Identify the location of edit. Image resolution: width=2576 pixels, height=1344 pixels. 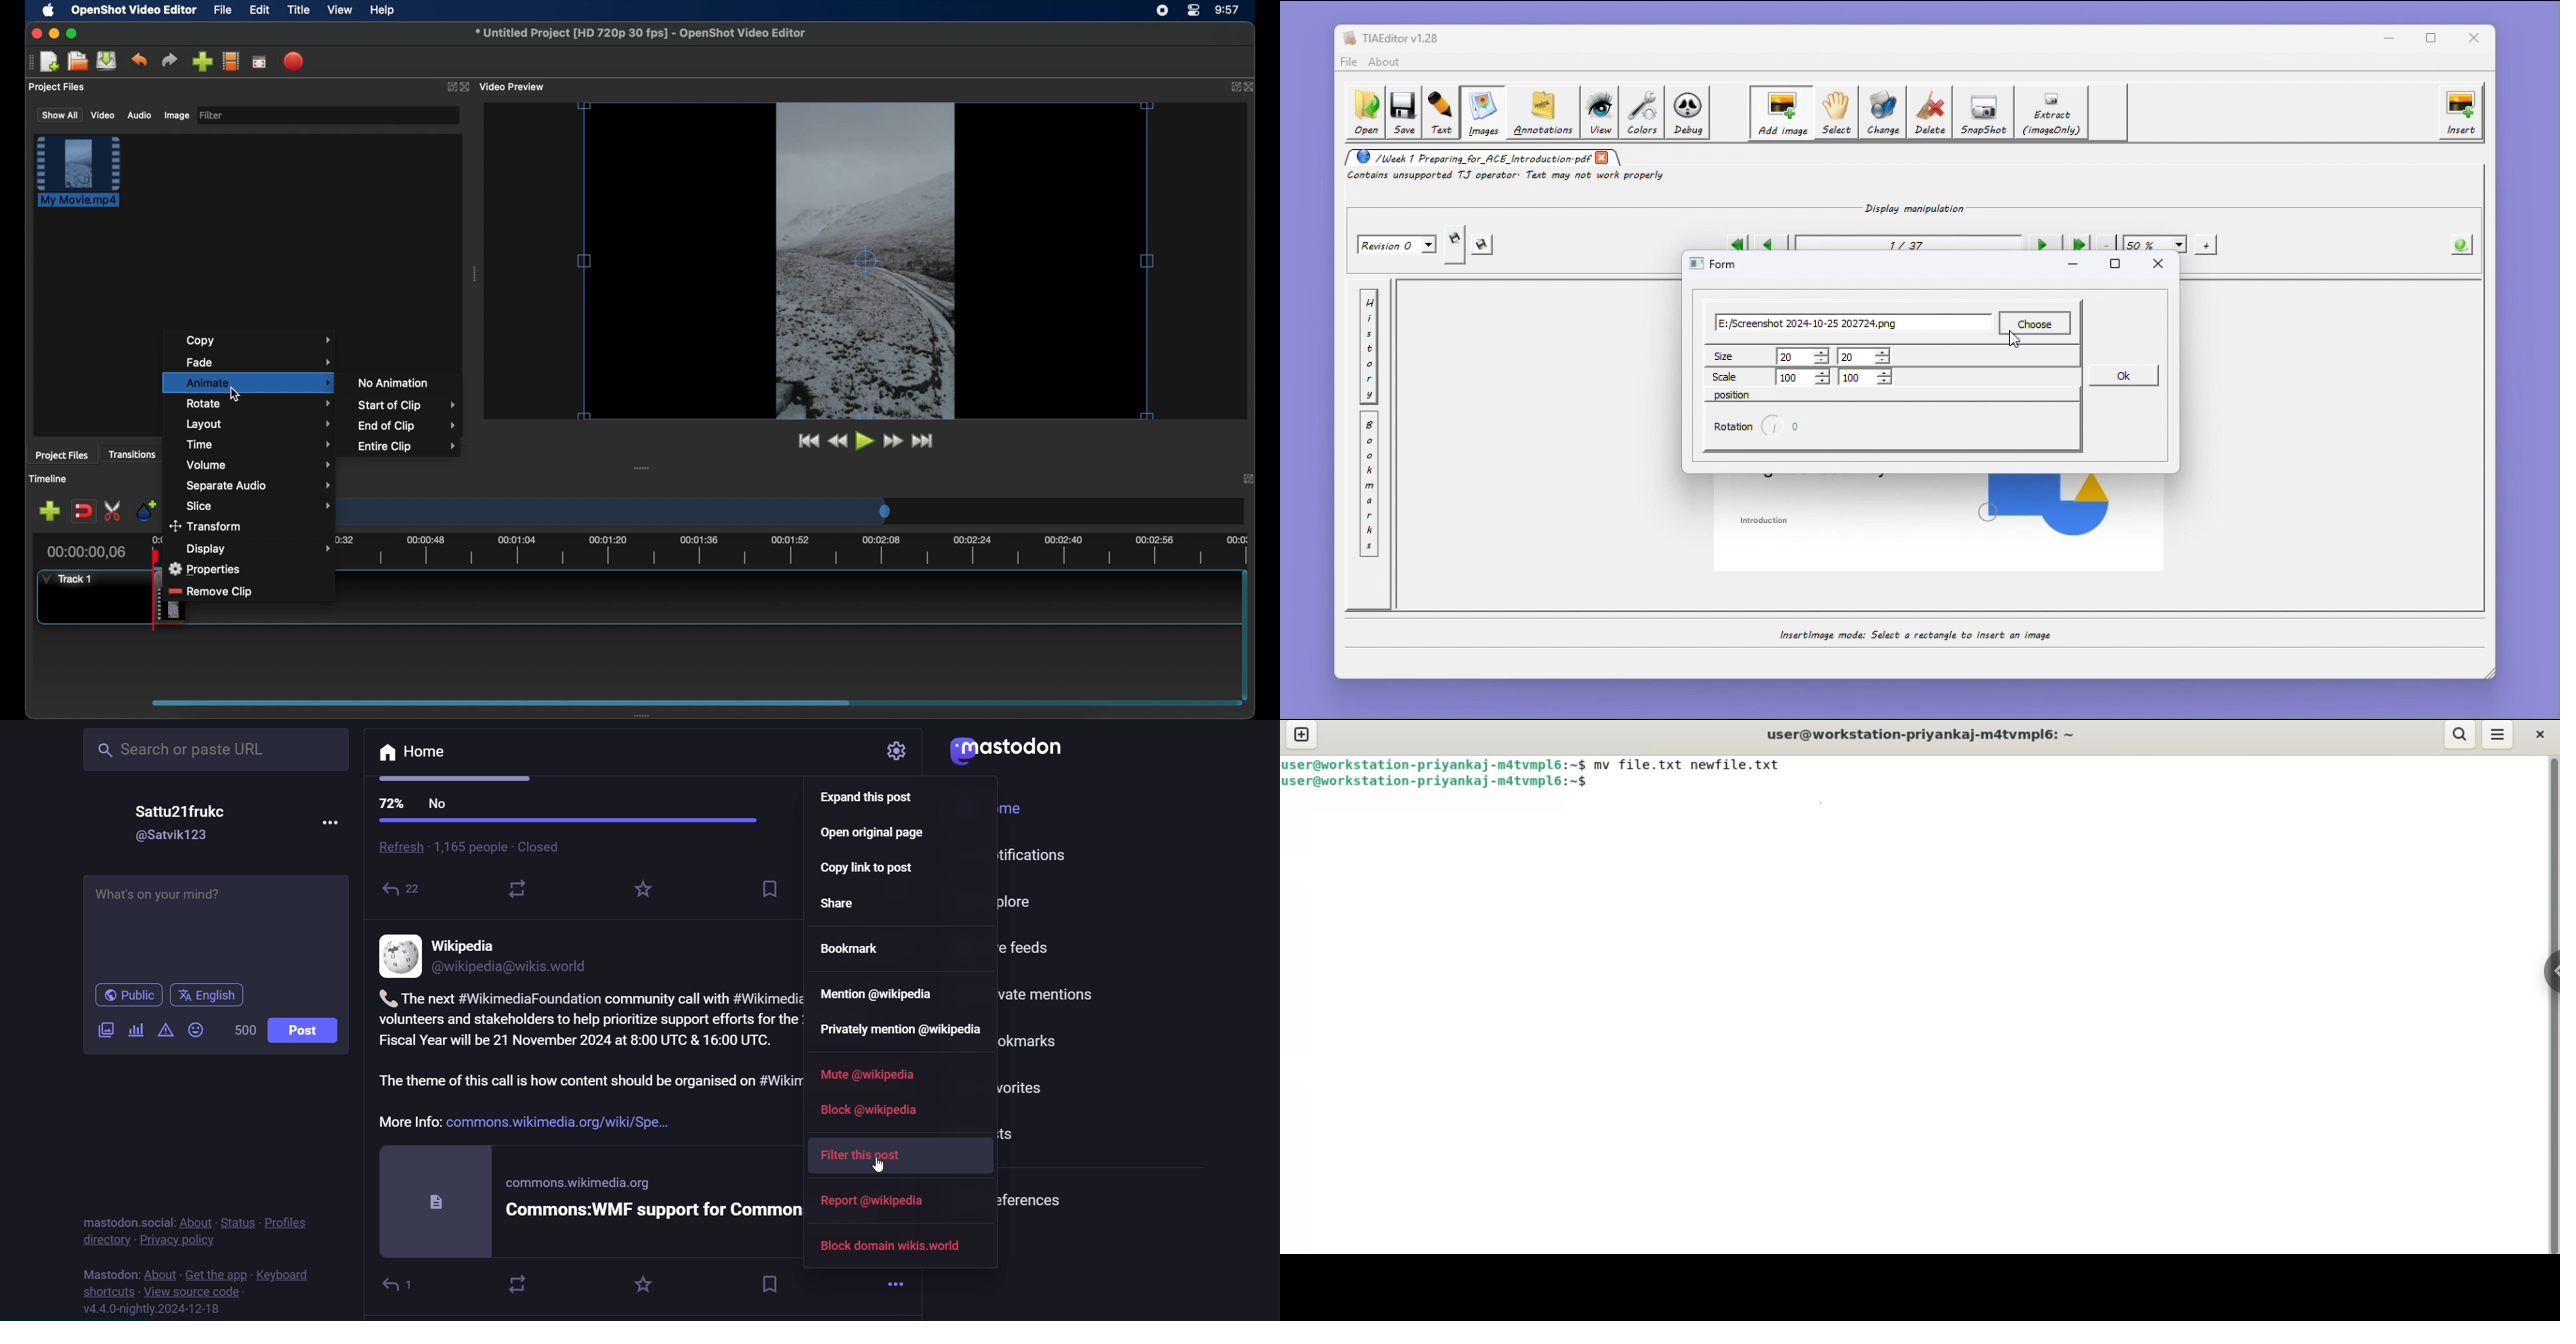
(259, 11).